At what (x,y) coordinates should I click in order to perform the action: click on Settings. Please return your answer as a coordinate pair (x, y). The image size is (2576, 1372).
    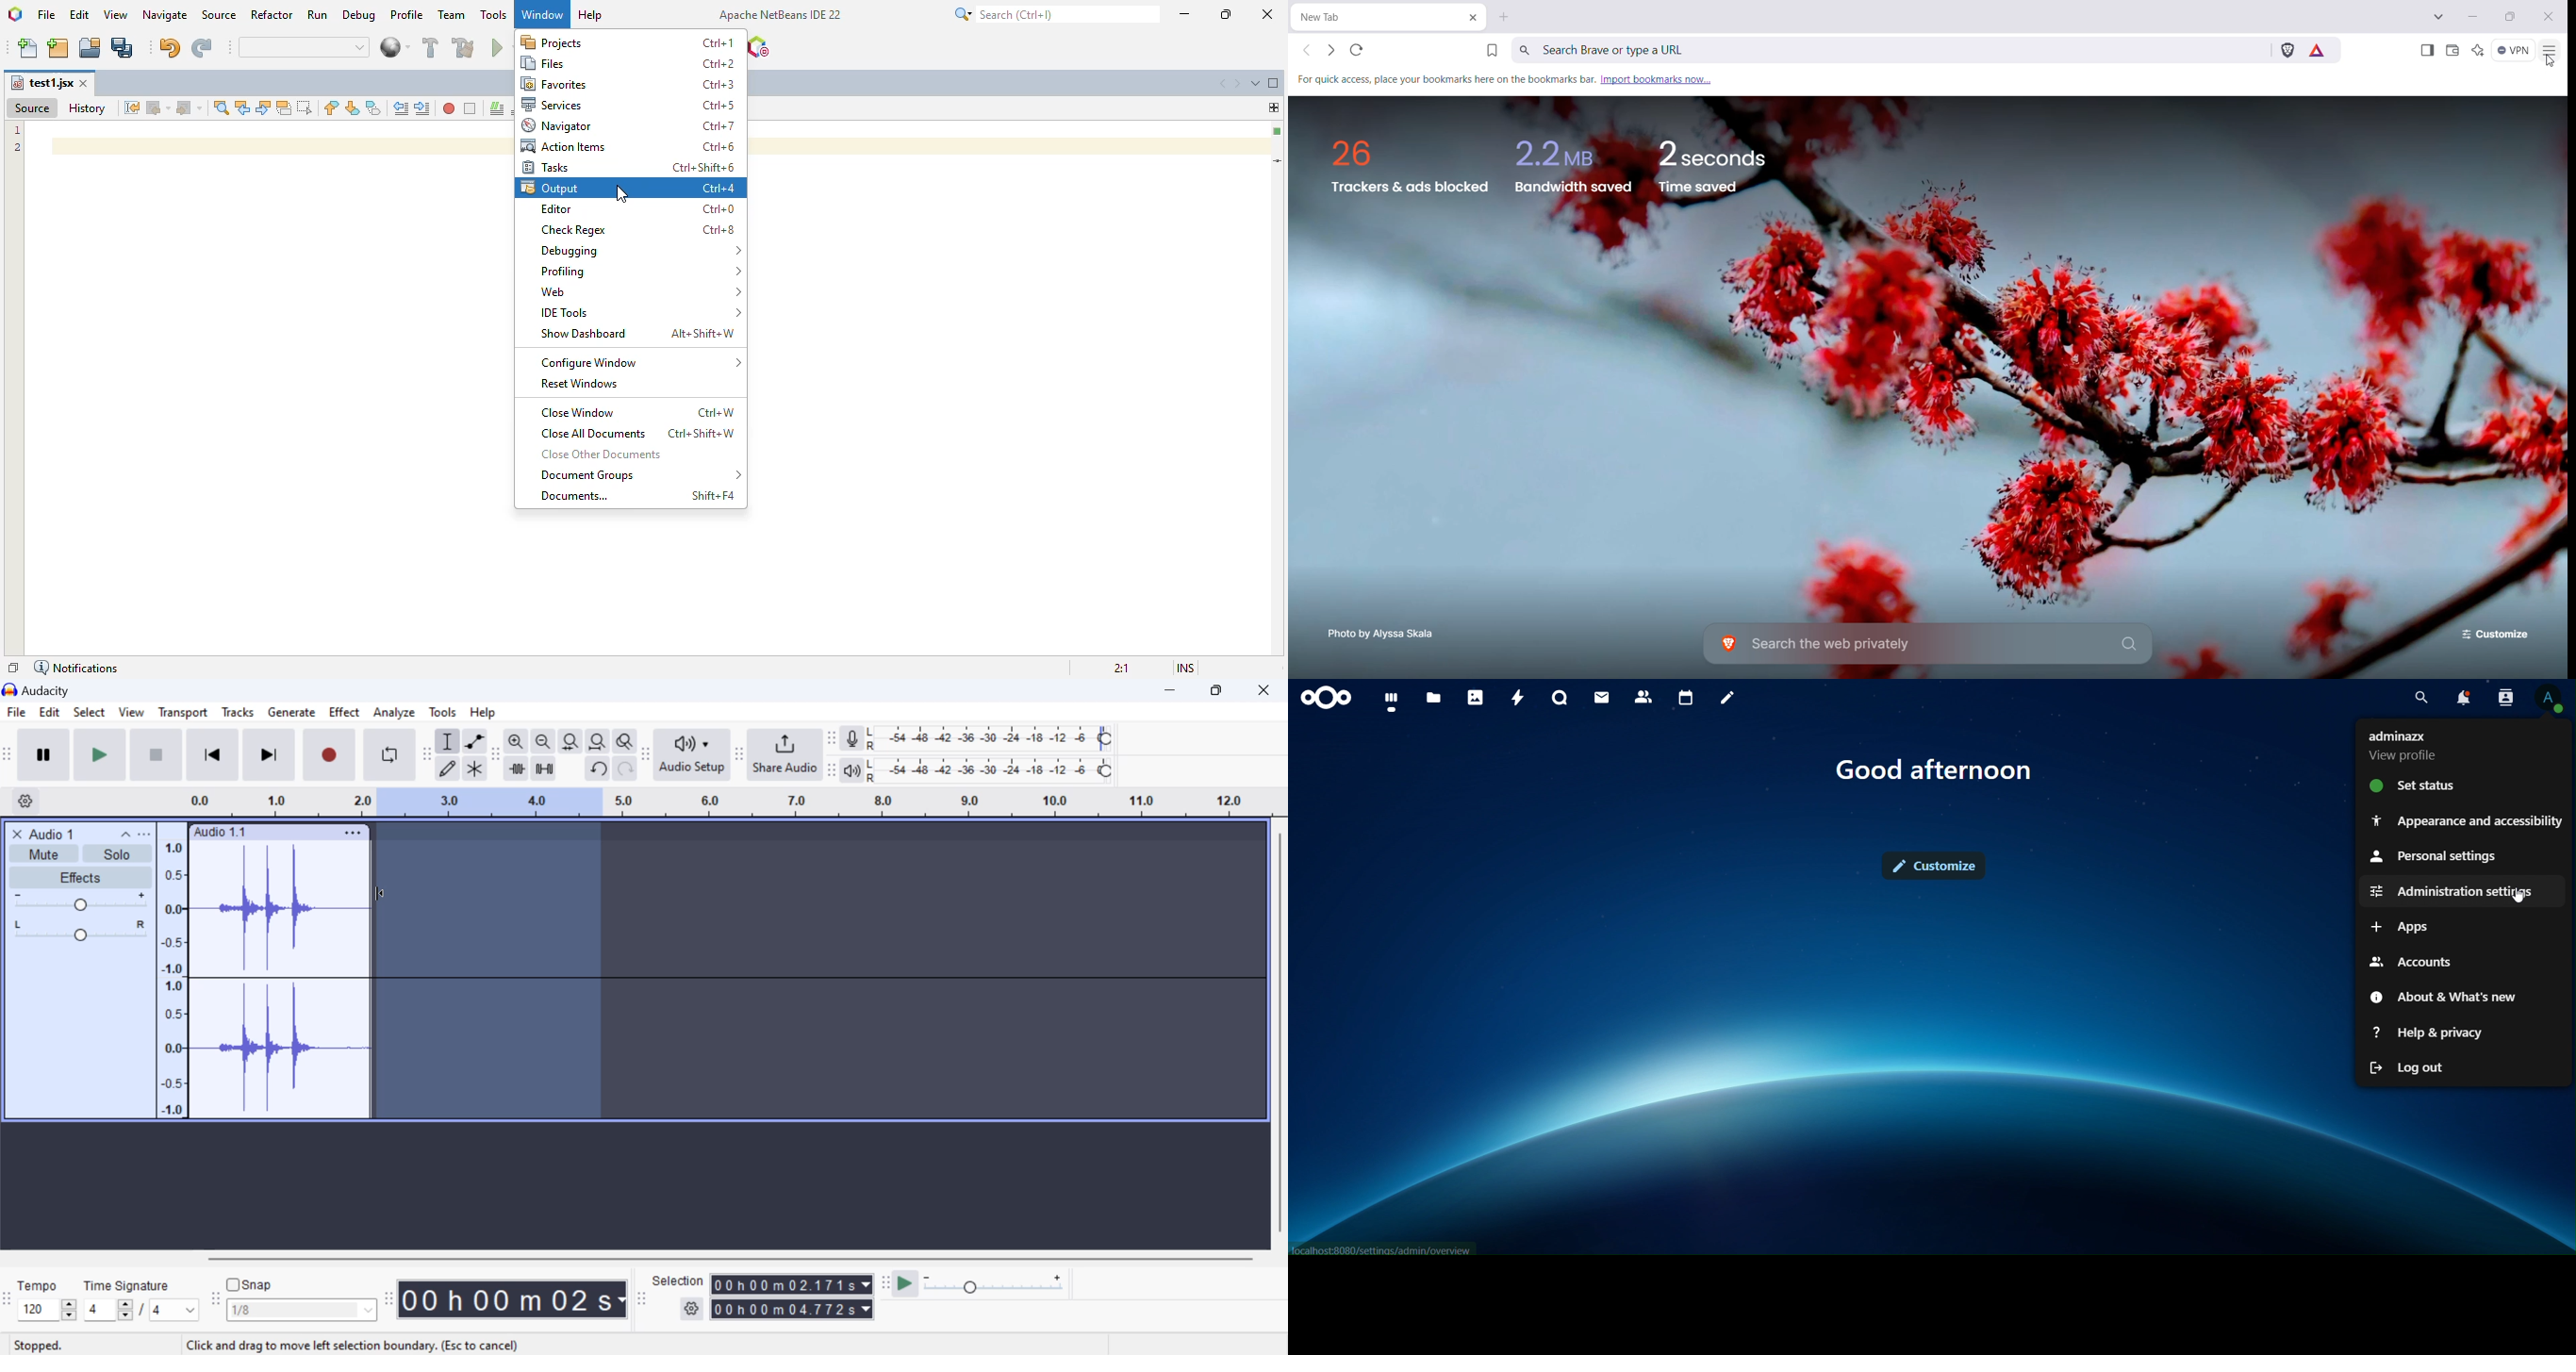
    Looking at the image, I should click on (28, 800).